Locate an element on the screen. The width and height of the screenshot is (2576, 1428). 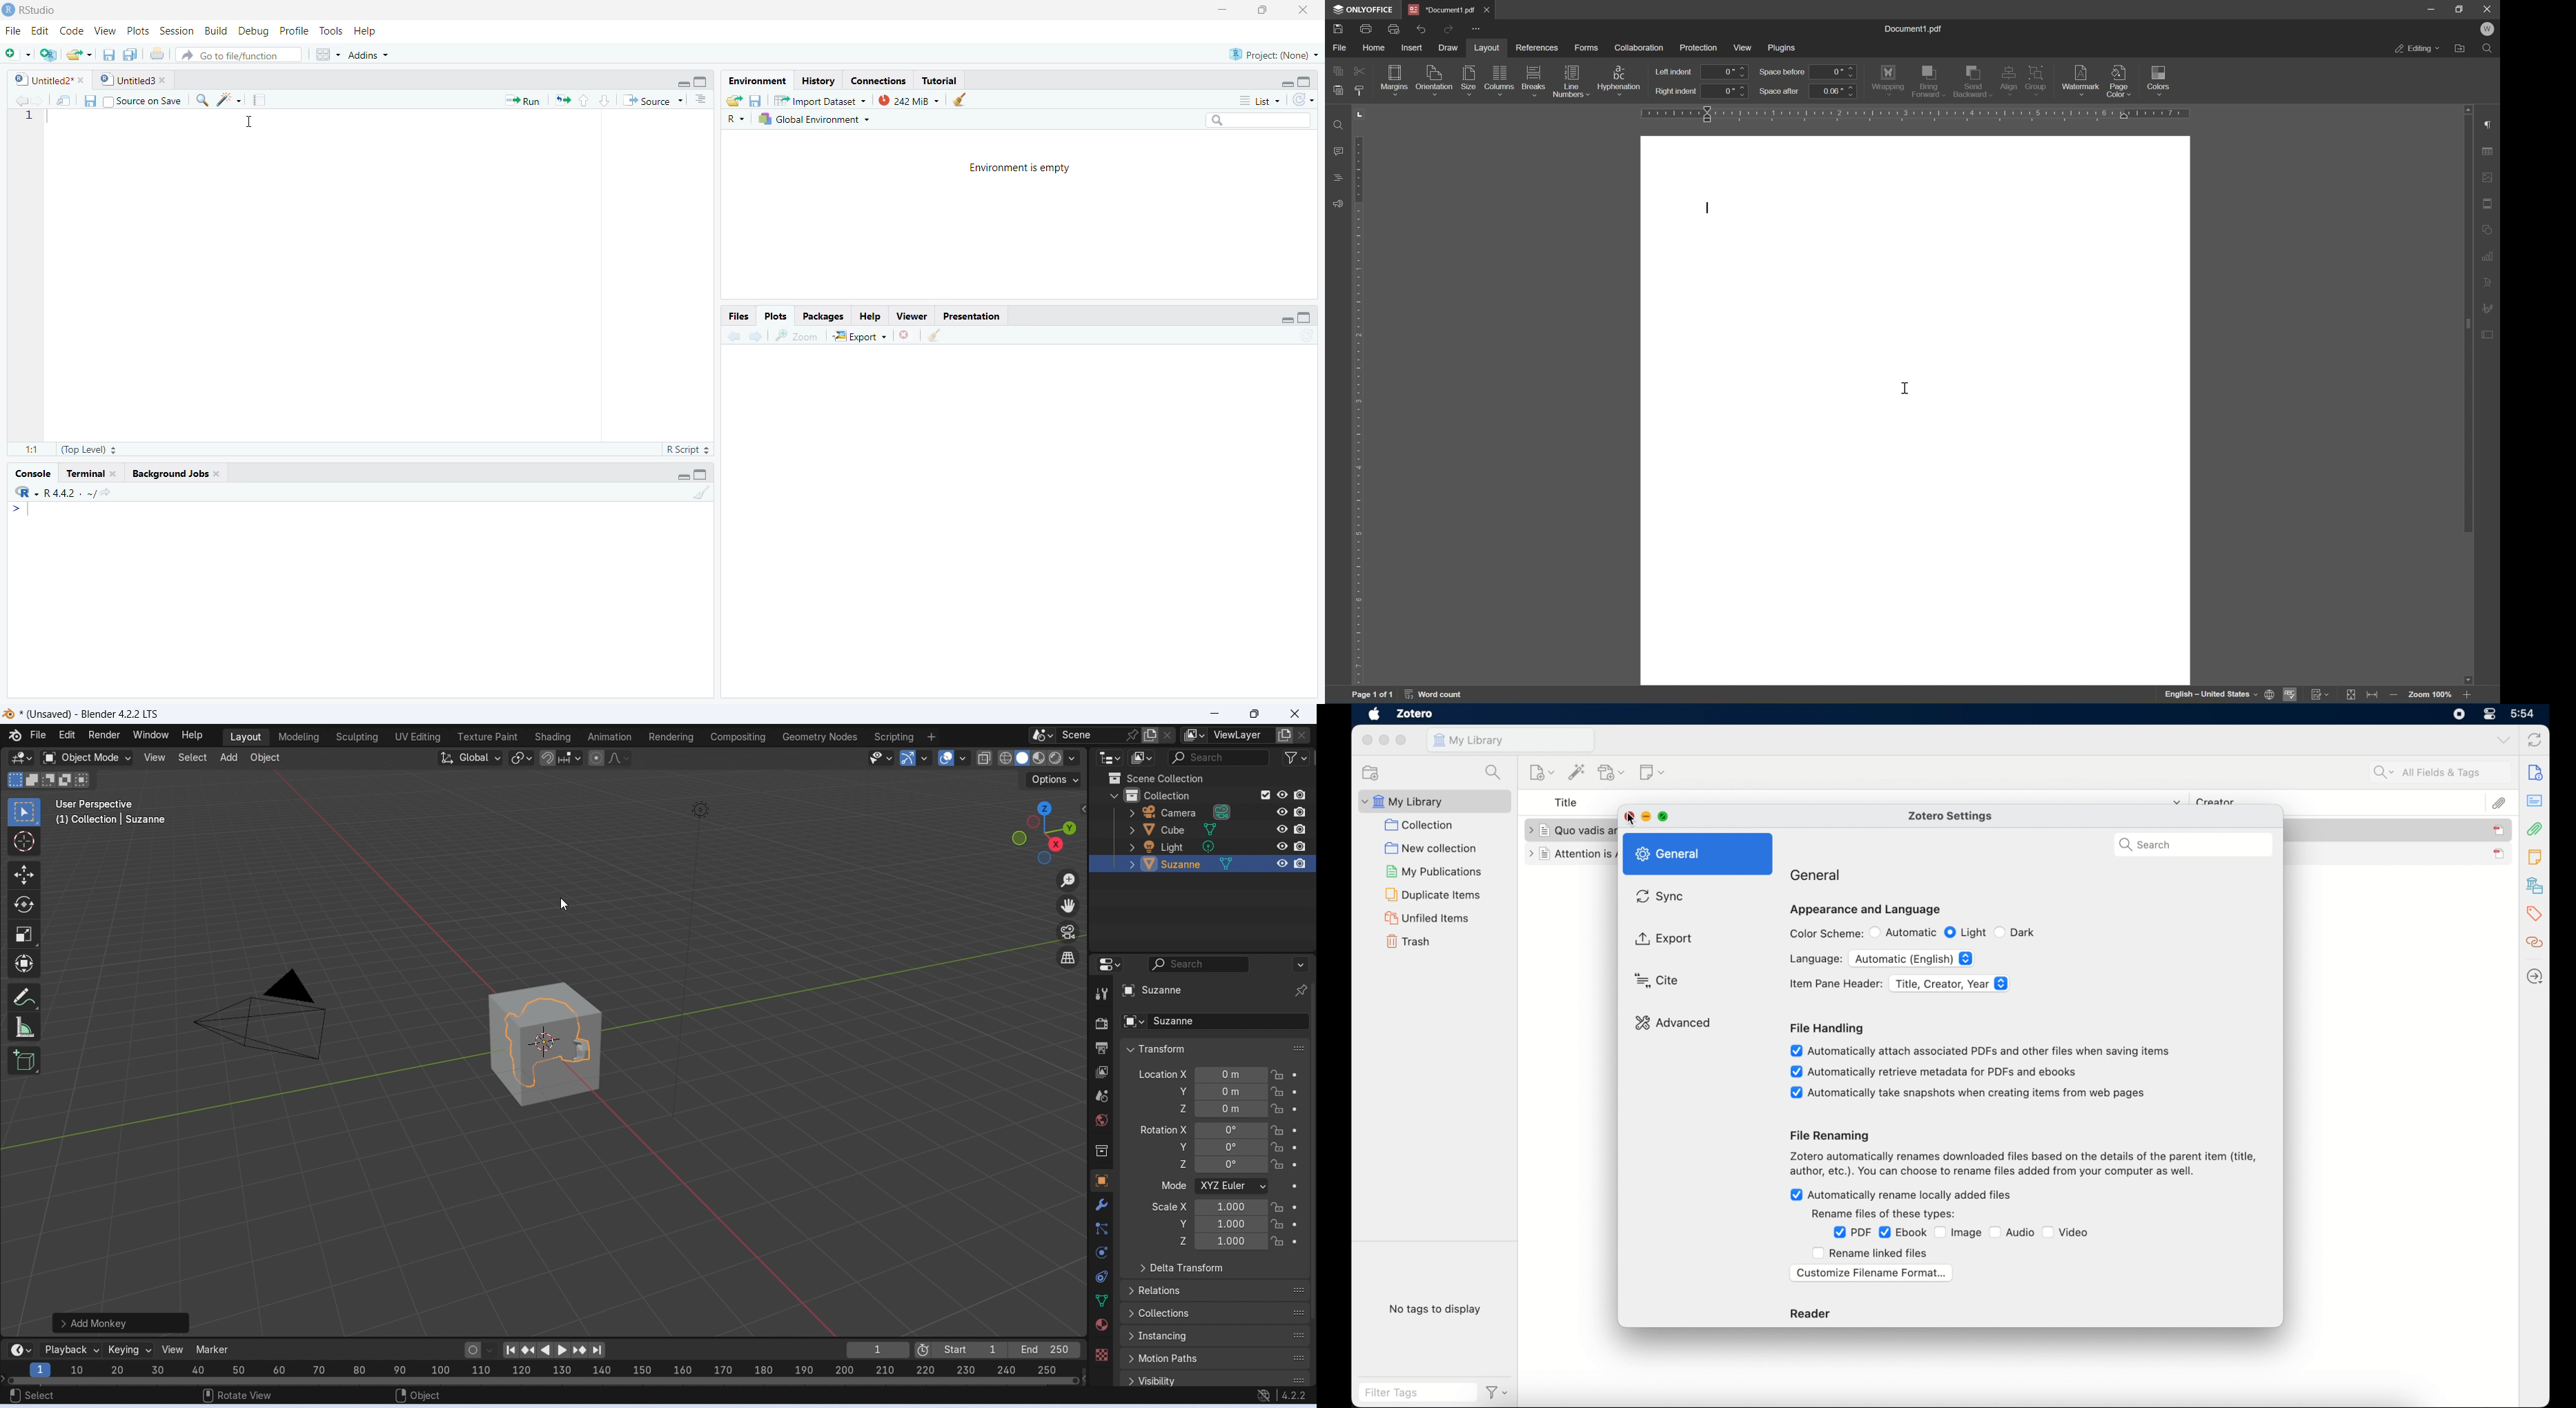
file handling is located at coordinates (1827, 1028).